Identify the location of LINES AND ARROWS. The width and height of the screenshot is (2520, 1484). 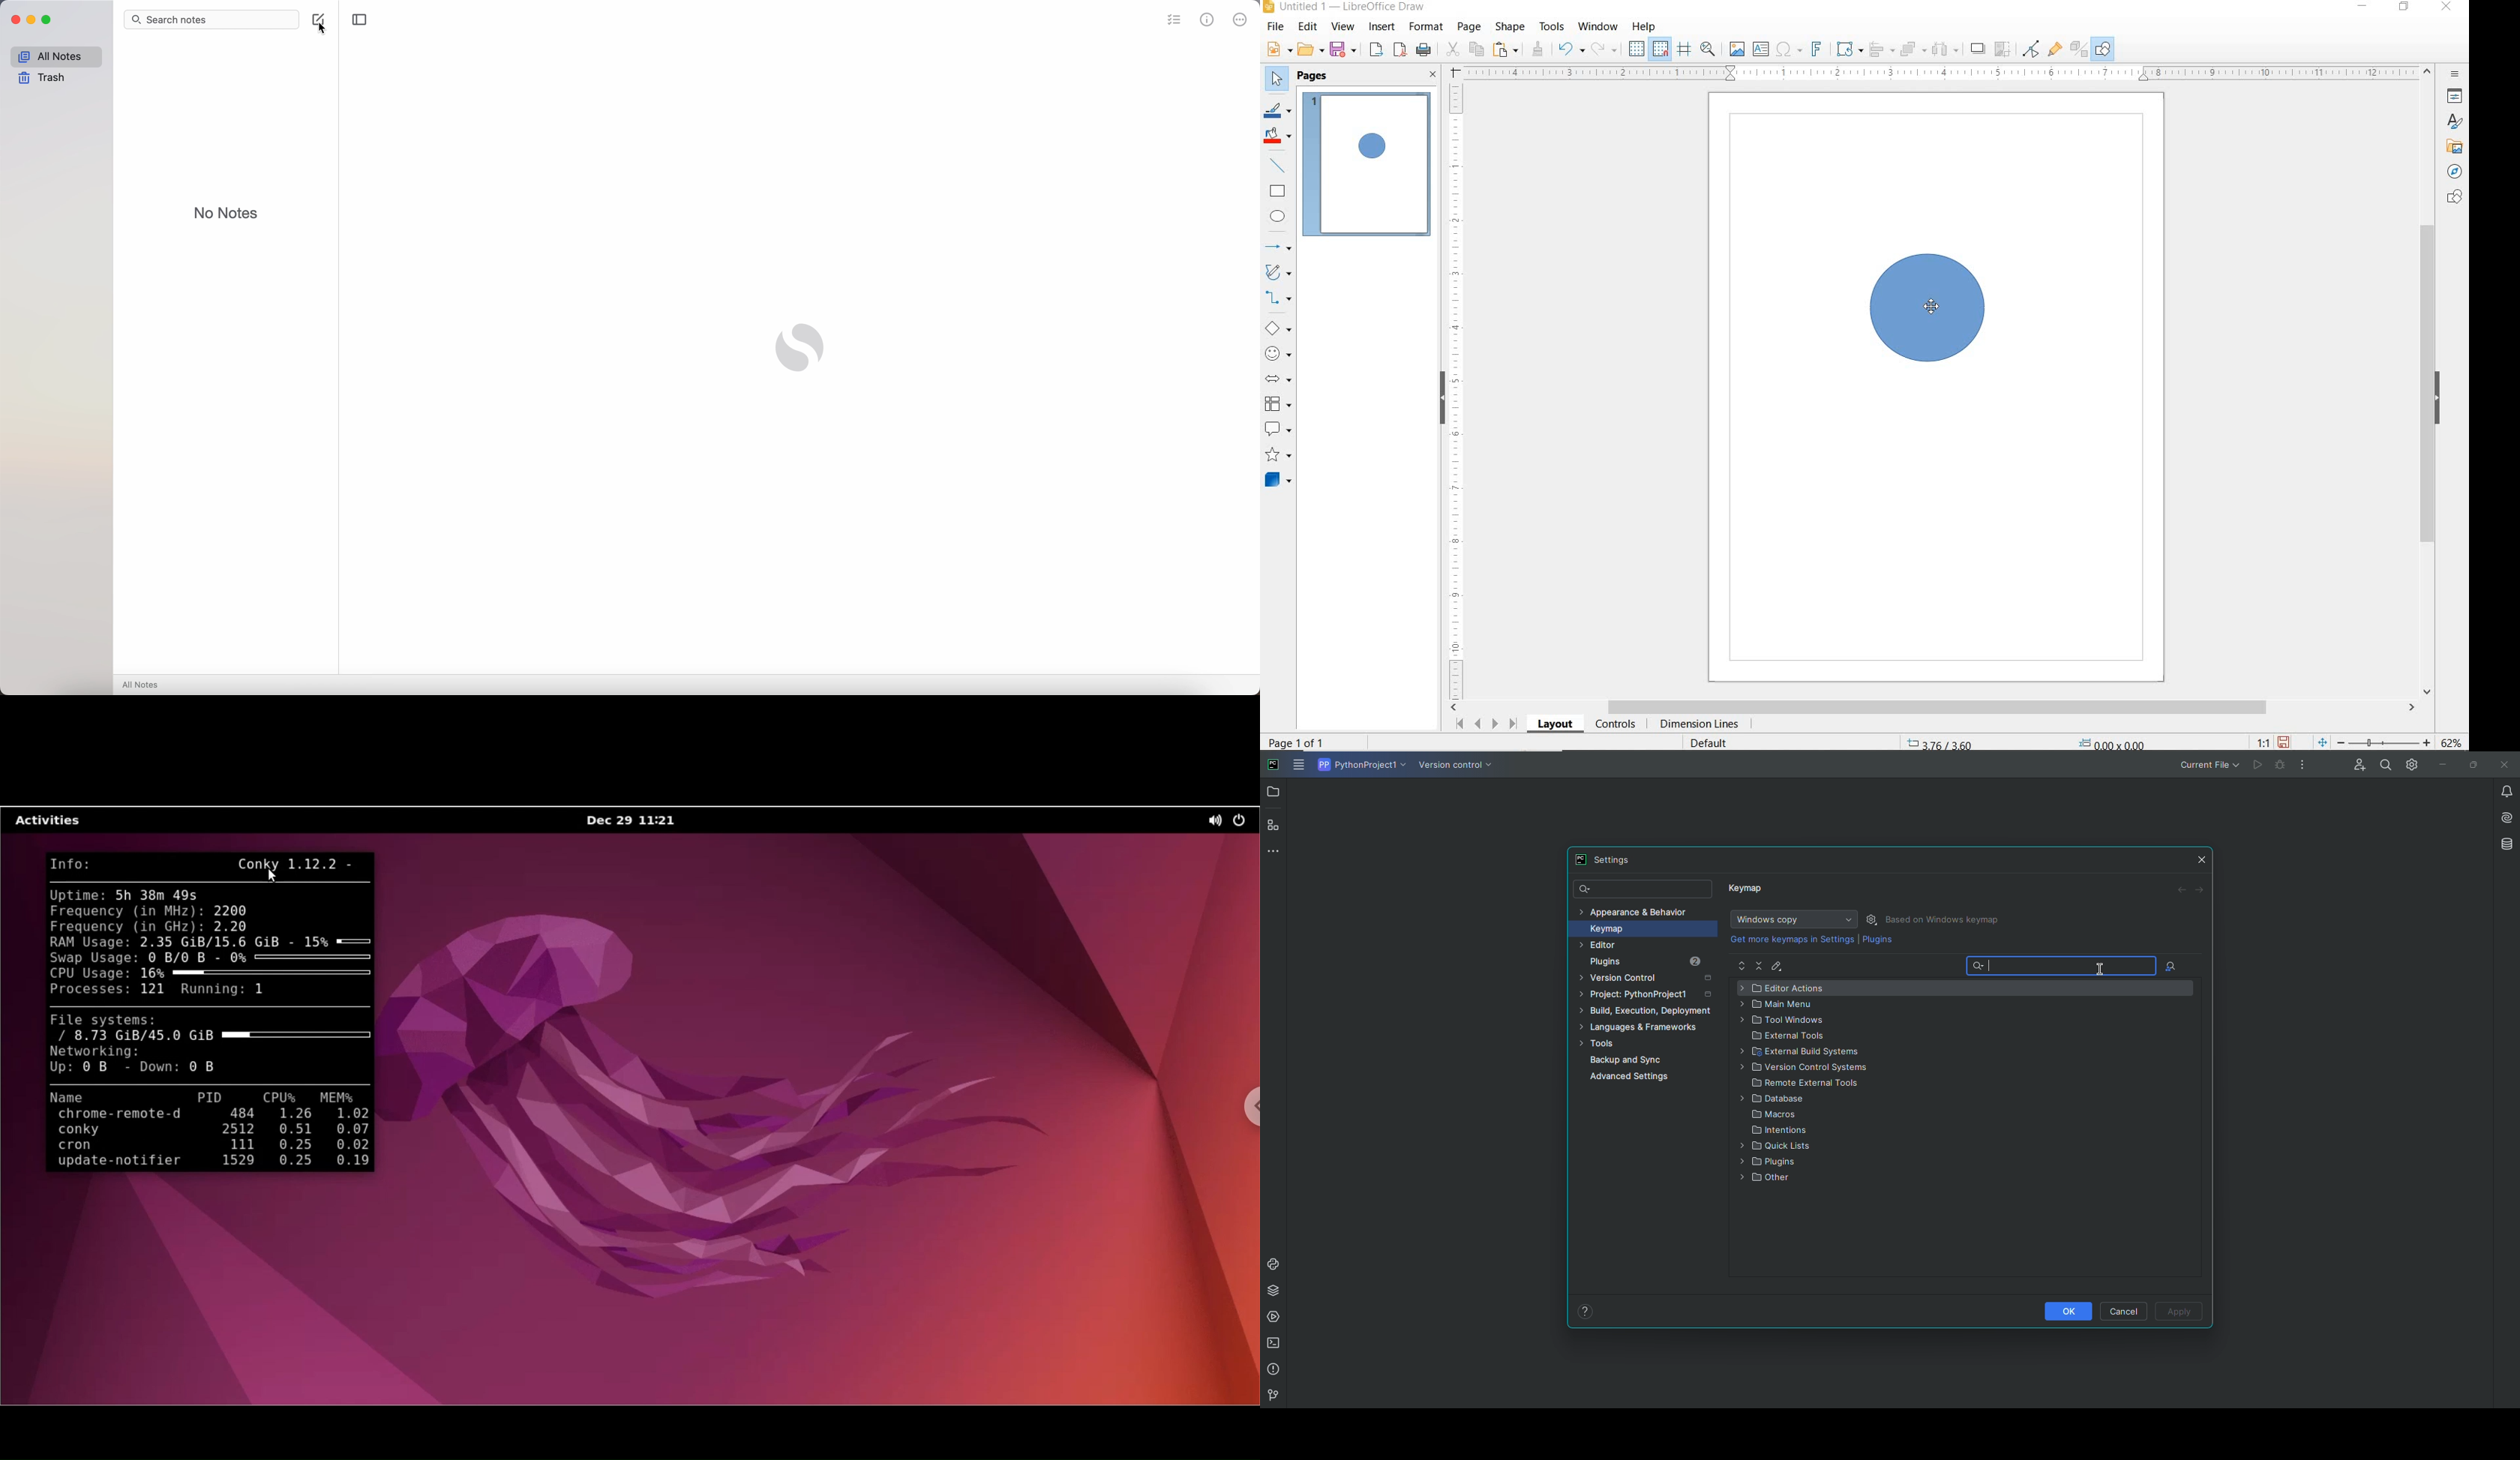
(1280, 245).